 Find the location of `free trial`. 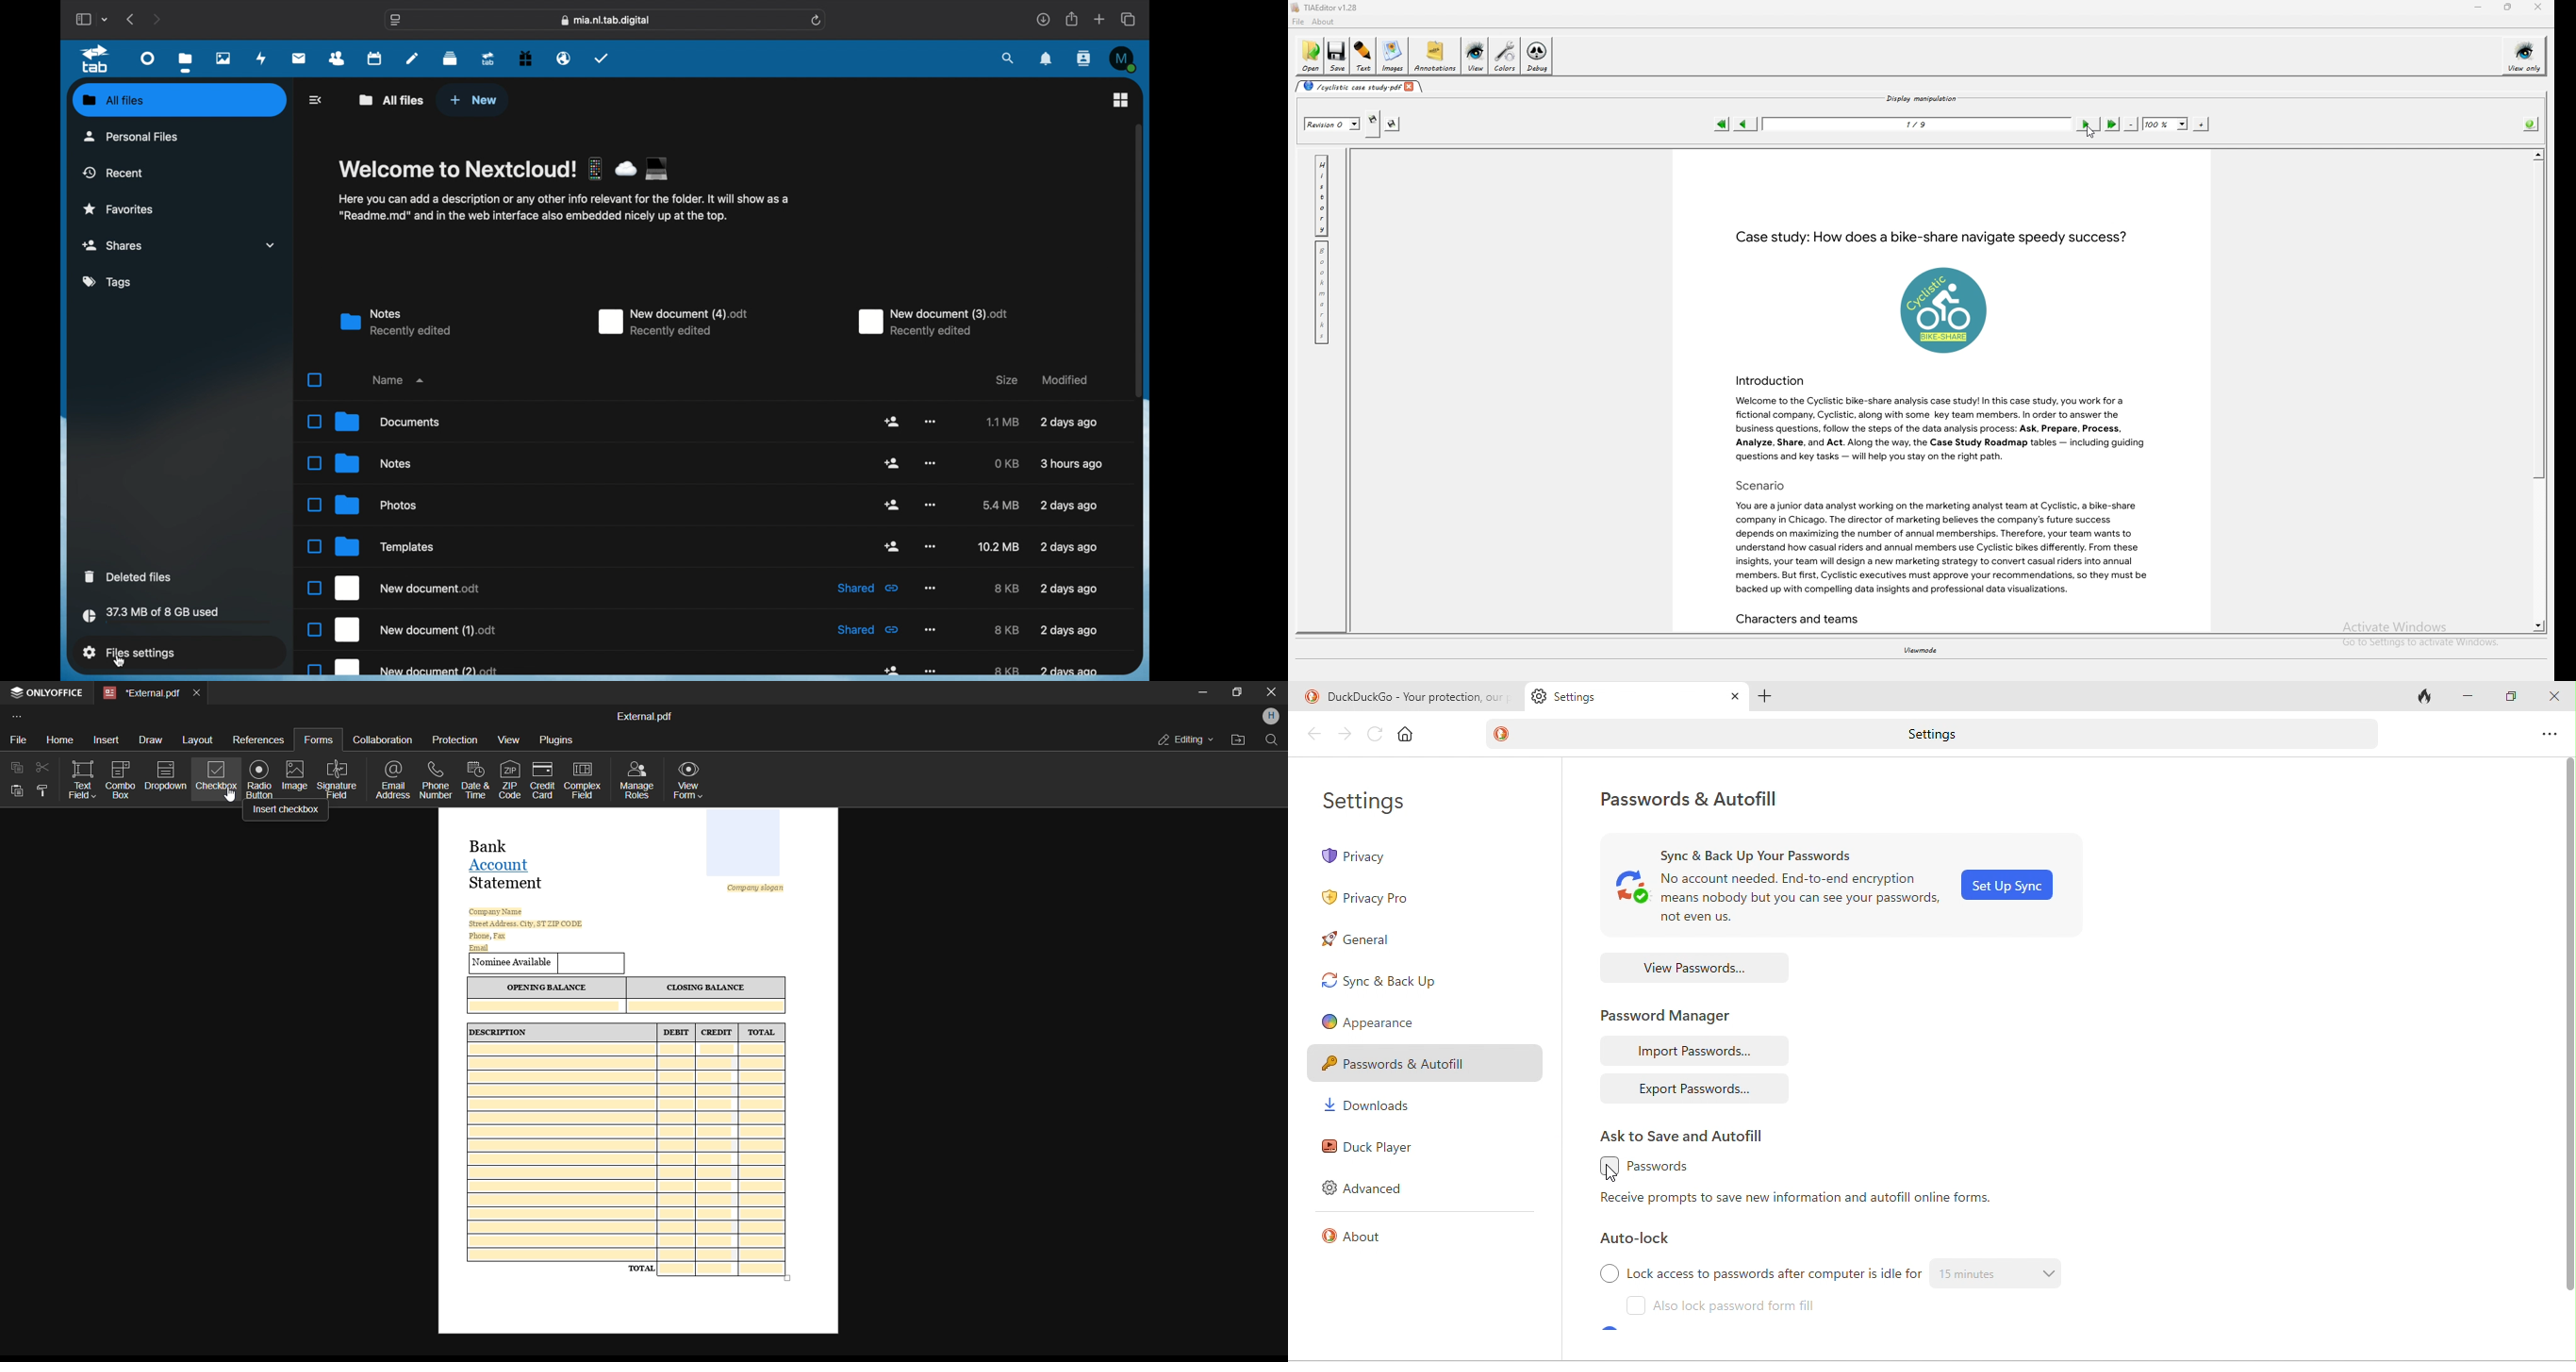

free trial is located at coordinates (526, 57).